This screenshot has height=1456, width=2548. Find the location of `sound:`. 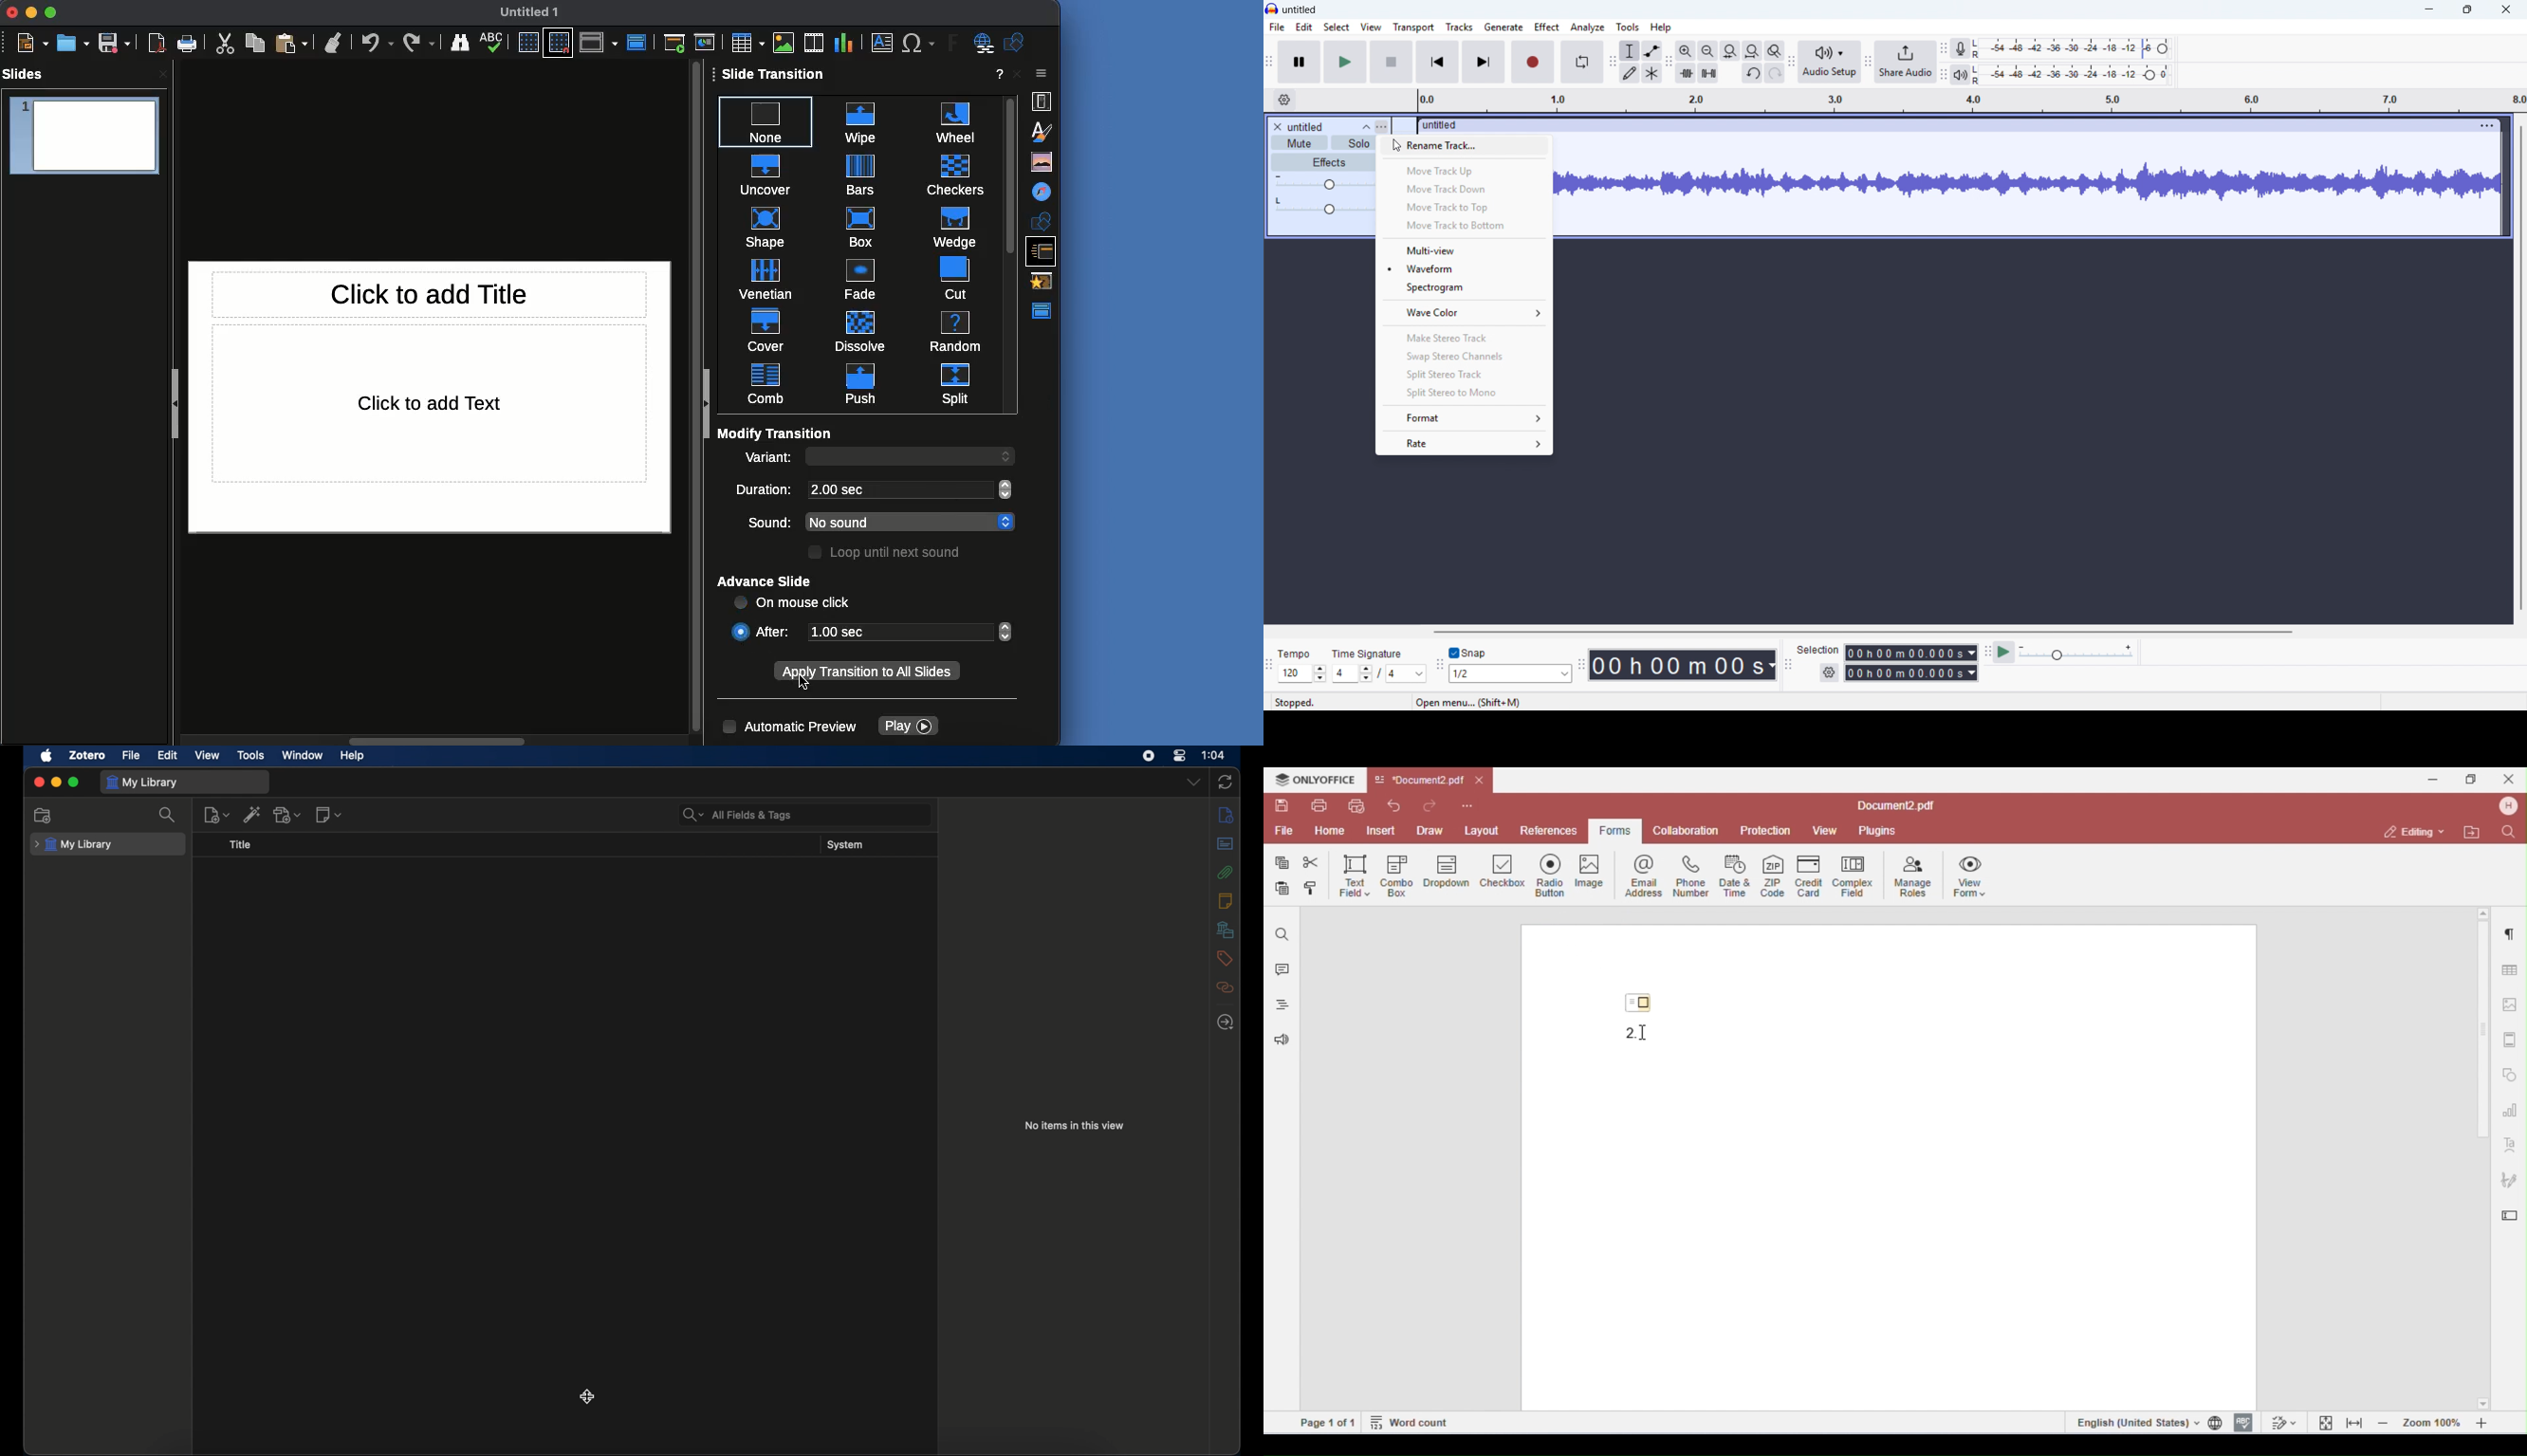

sound: is located at coordinates (760, 521).